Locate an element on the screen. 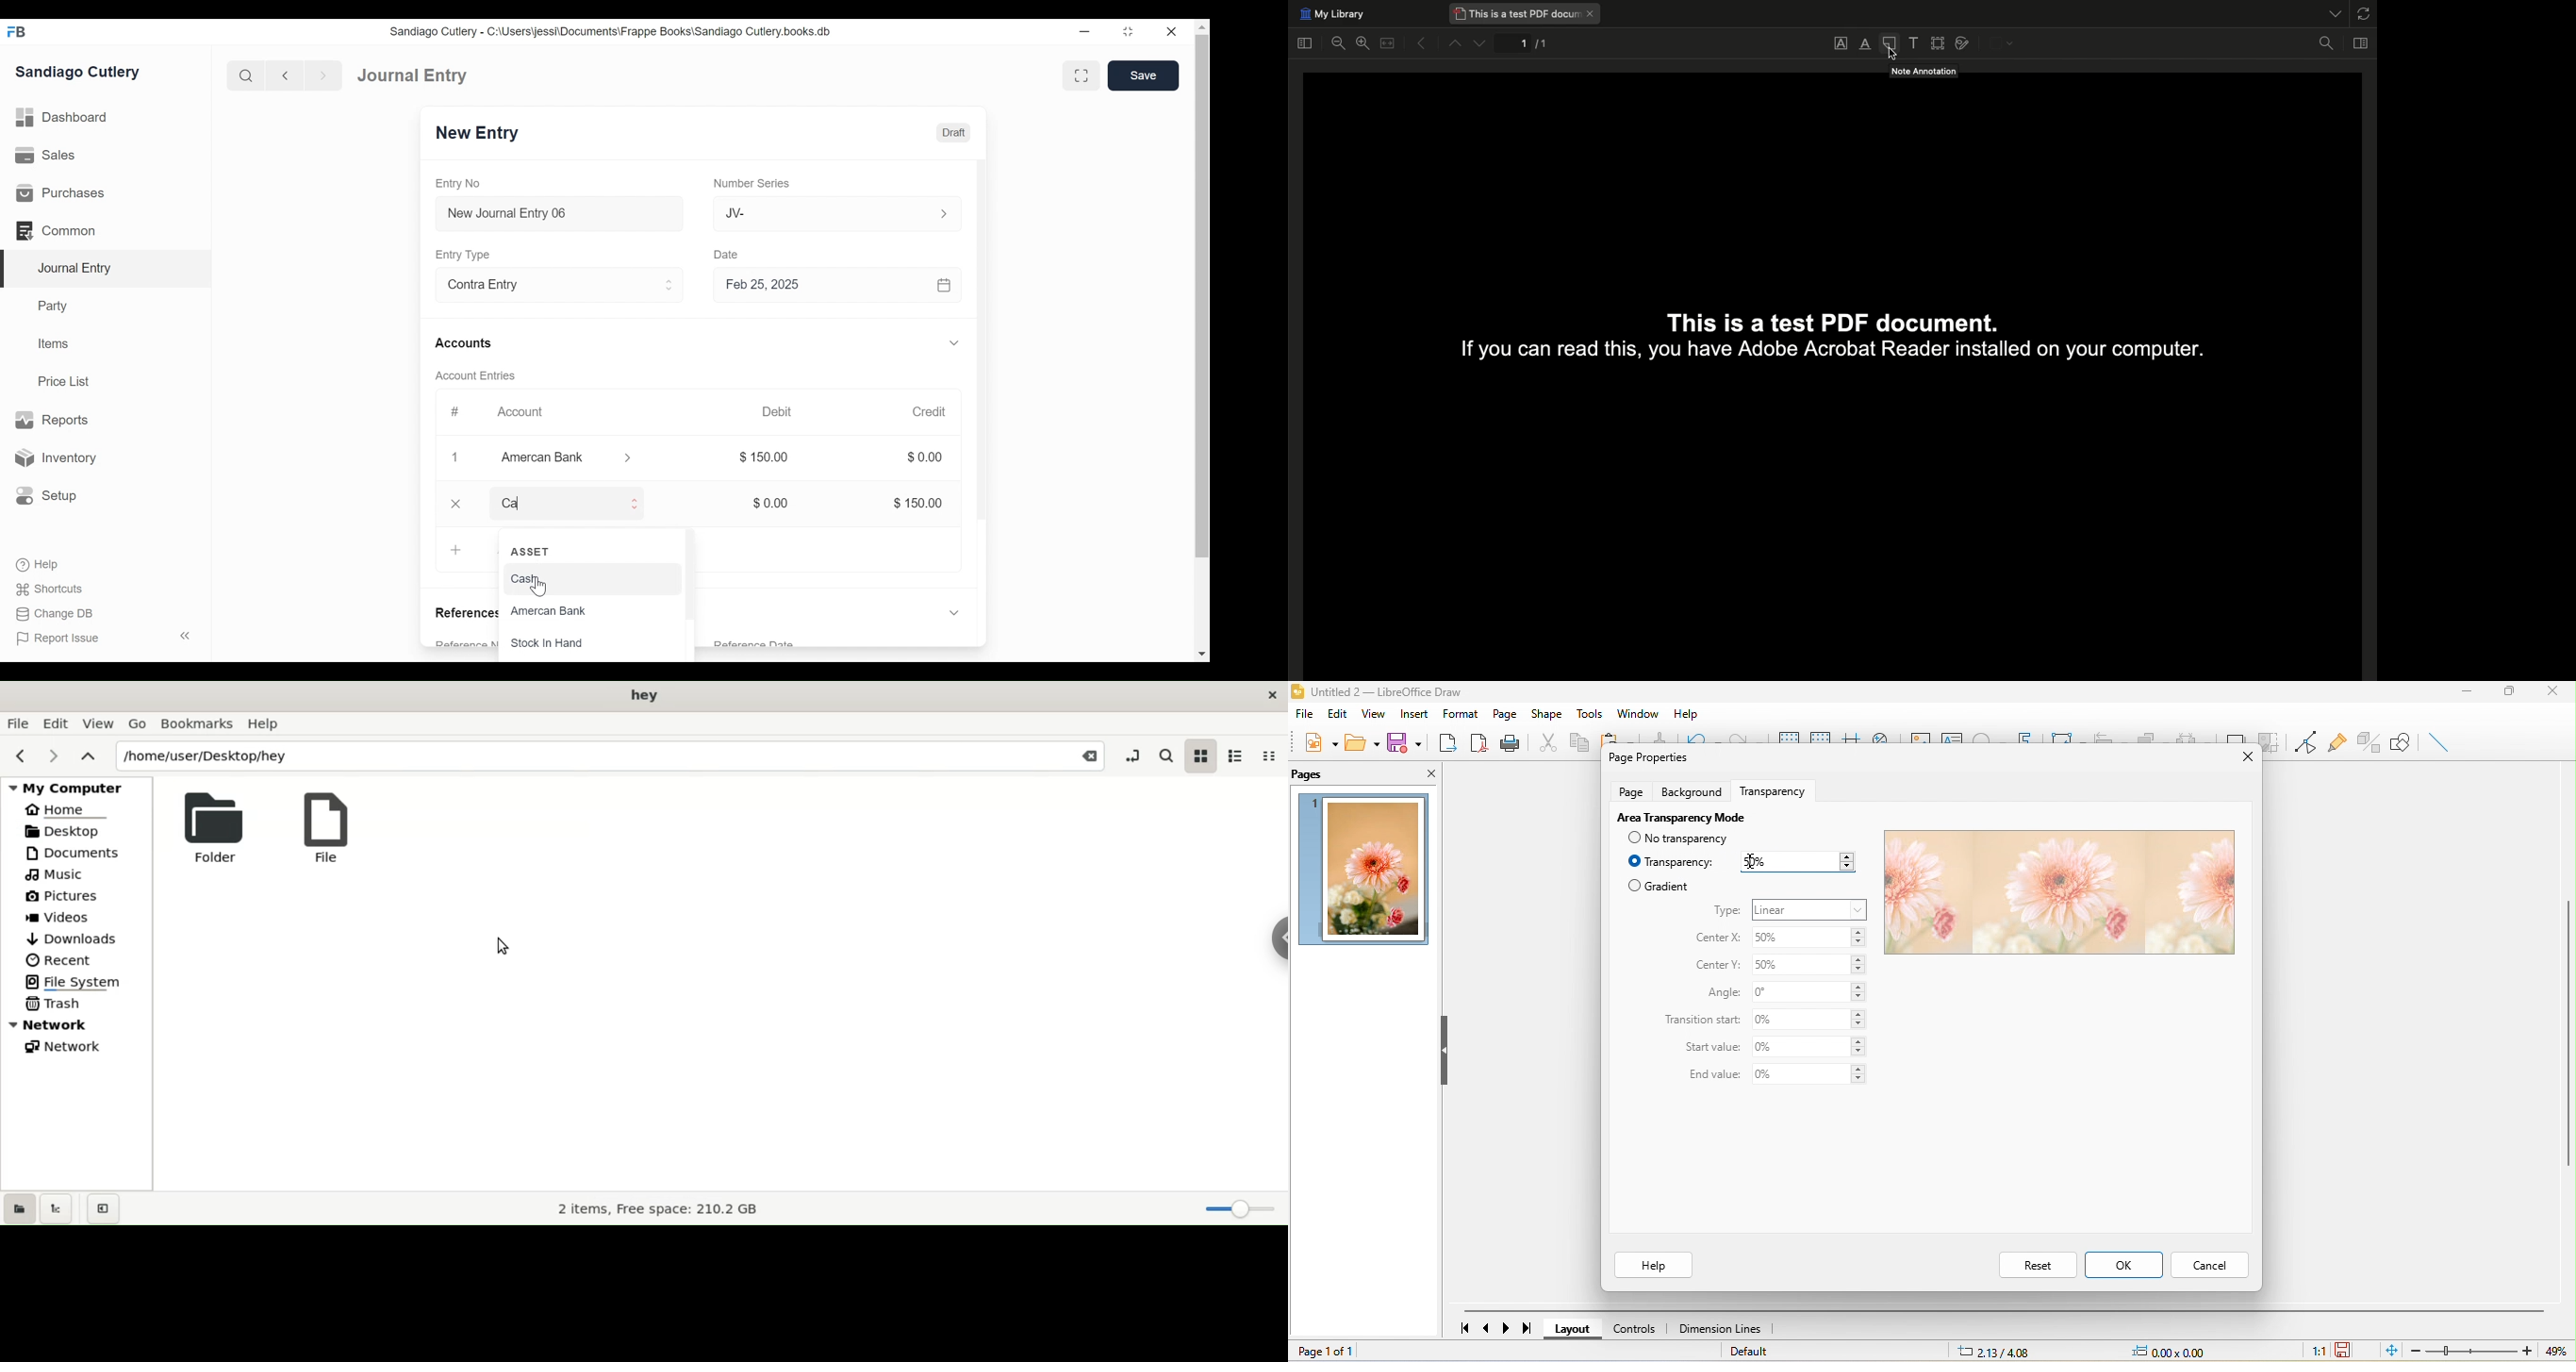 Image resolution: width=2576 pixels, height=1372 pixels. List all tabs is located at coordinates (2331, 11).